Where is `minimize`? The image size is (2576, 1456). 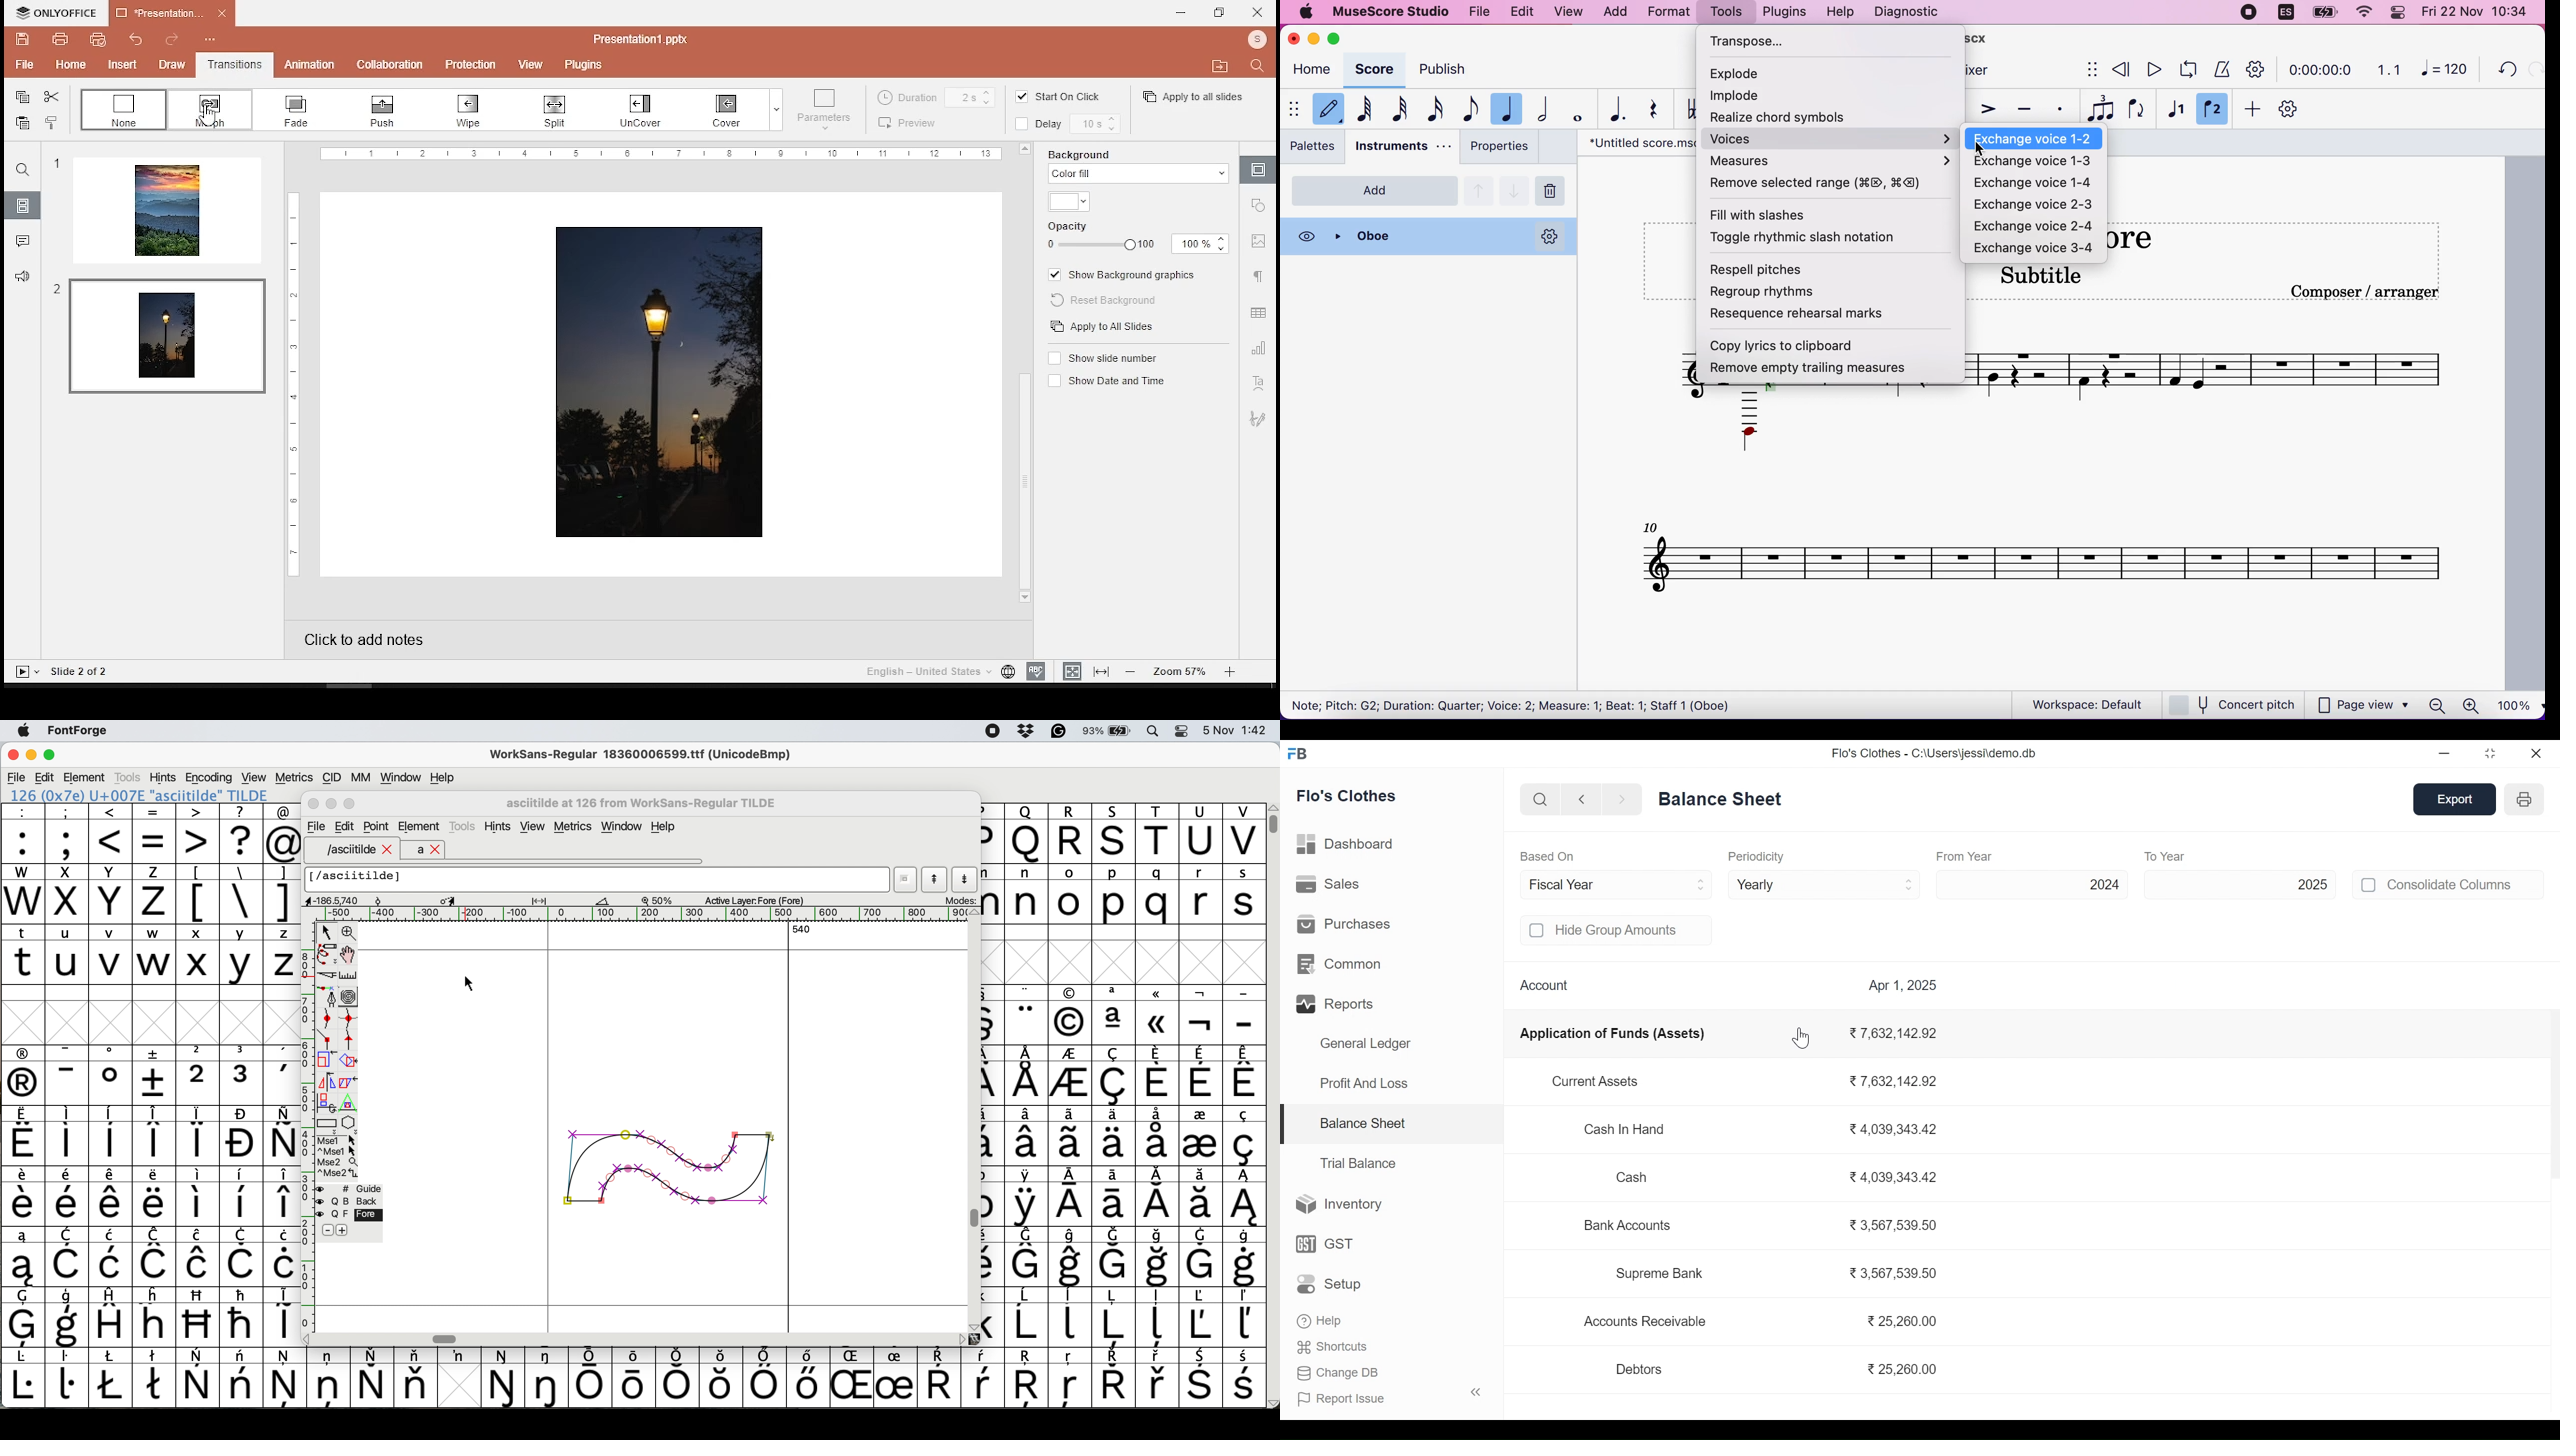
minimize is located at coordinates (1313, 39).